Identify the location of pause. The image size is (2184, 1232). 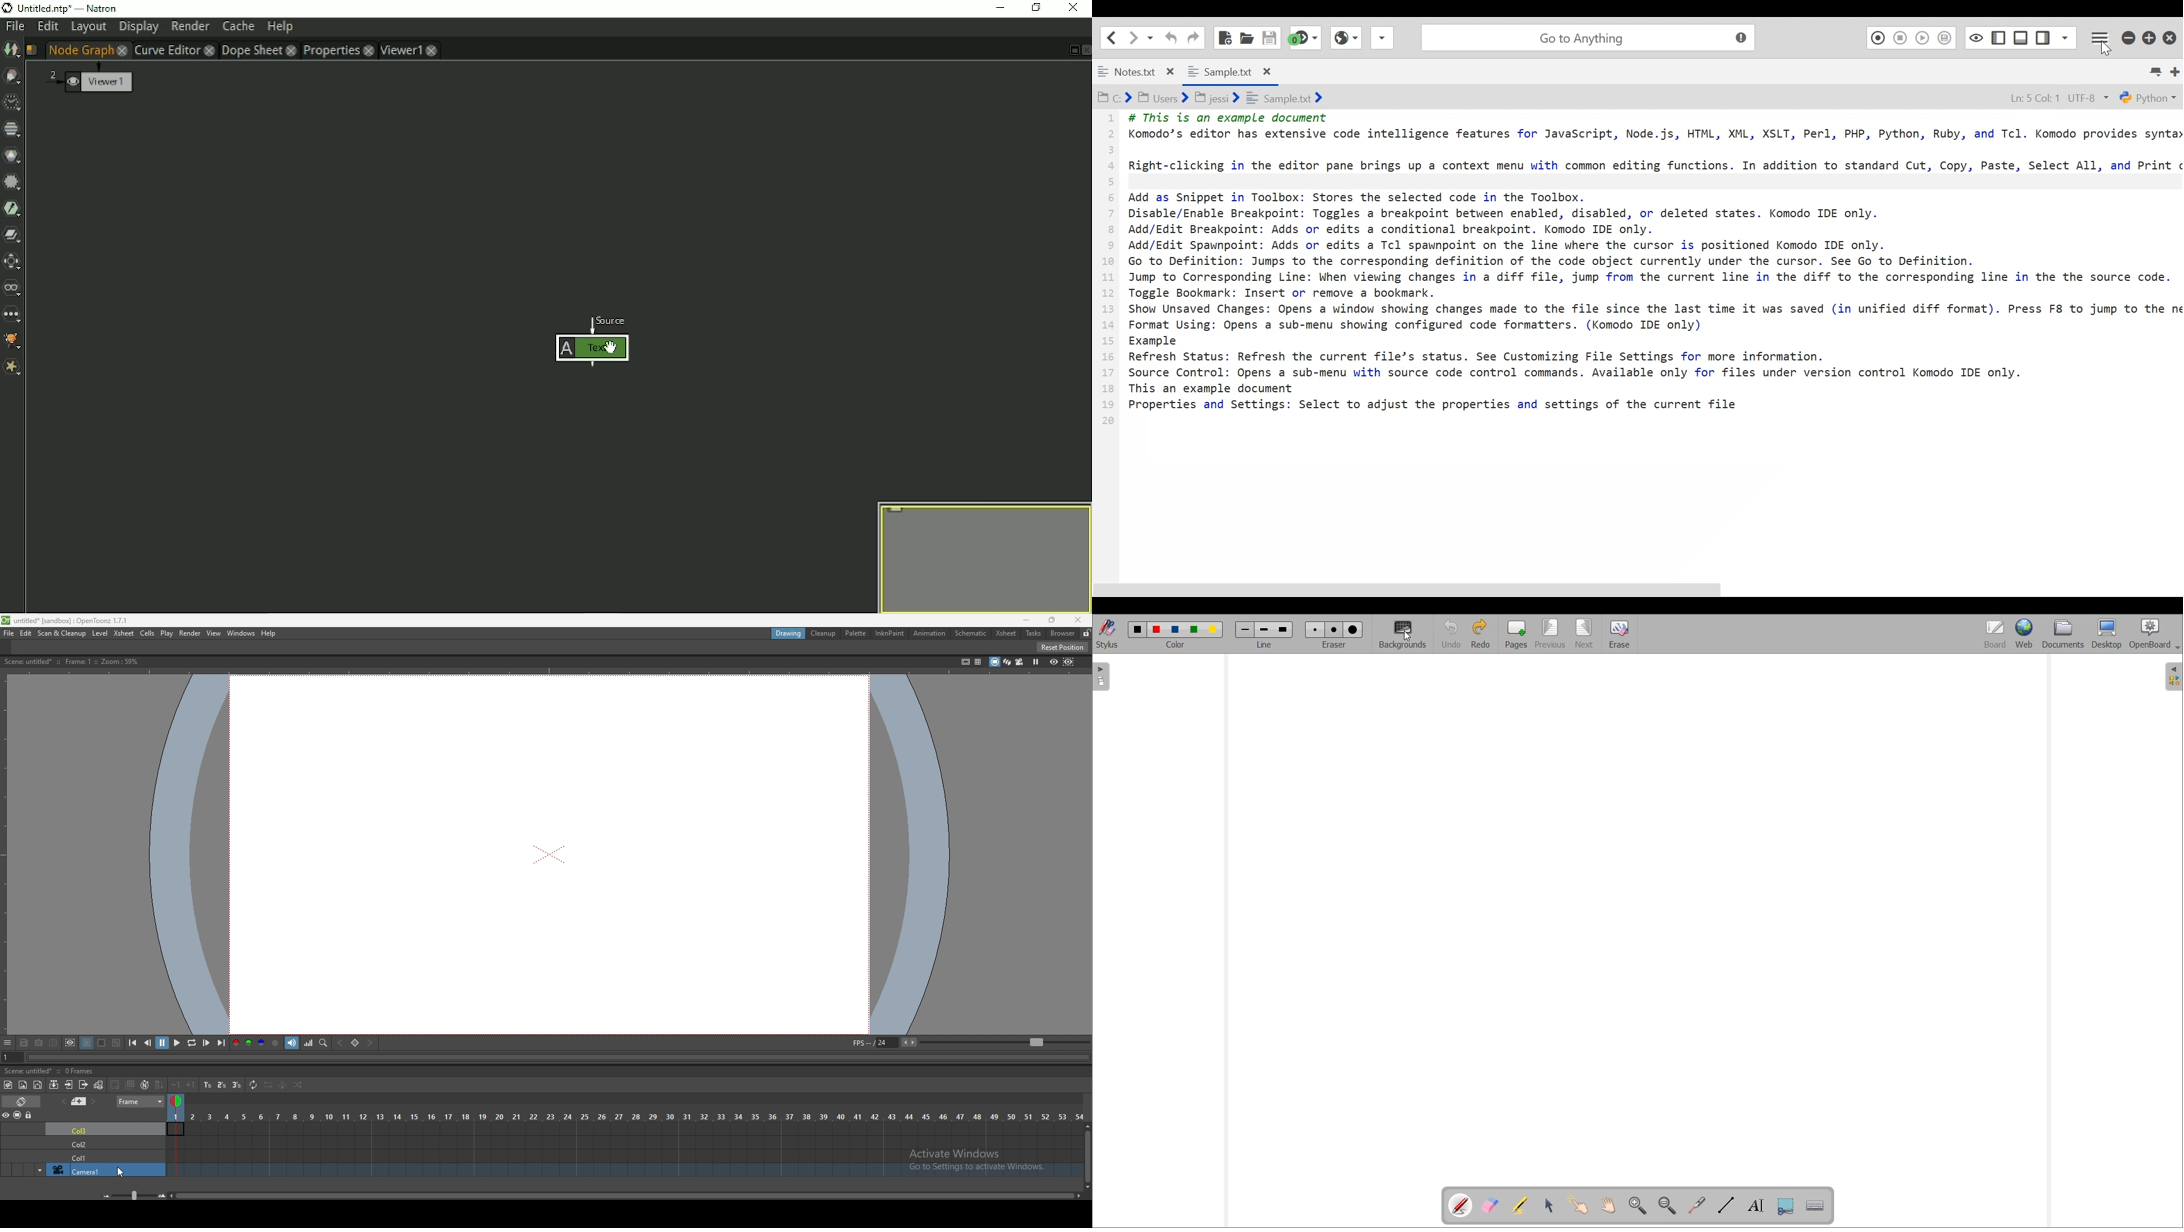
(163, 1043).